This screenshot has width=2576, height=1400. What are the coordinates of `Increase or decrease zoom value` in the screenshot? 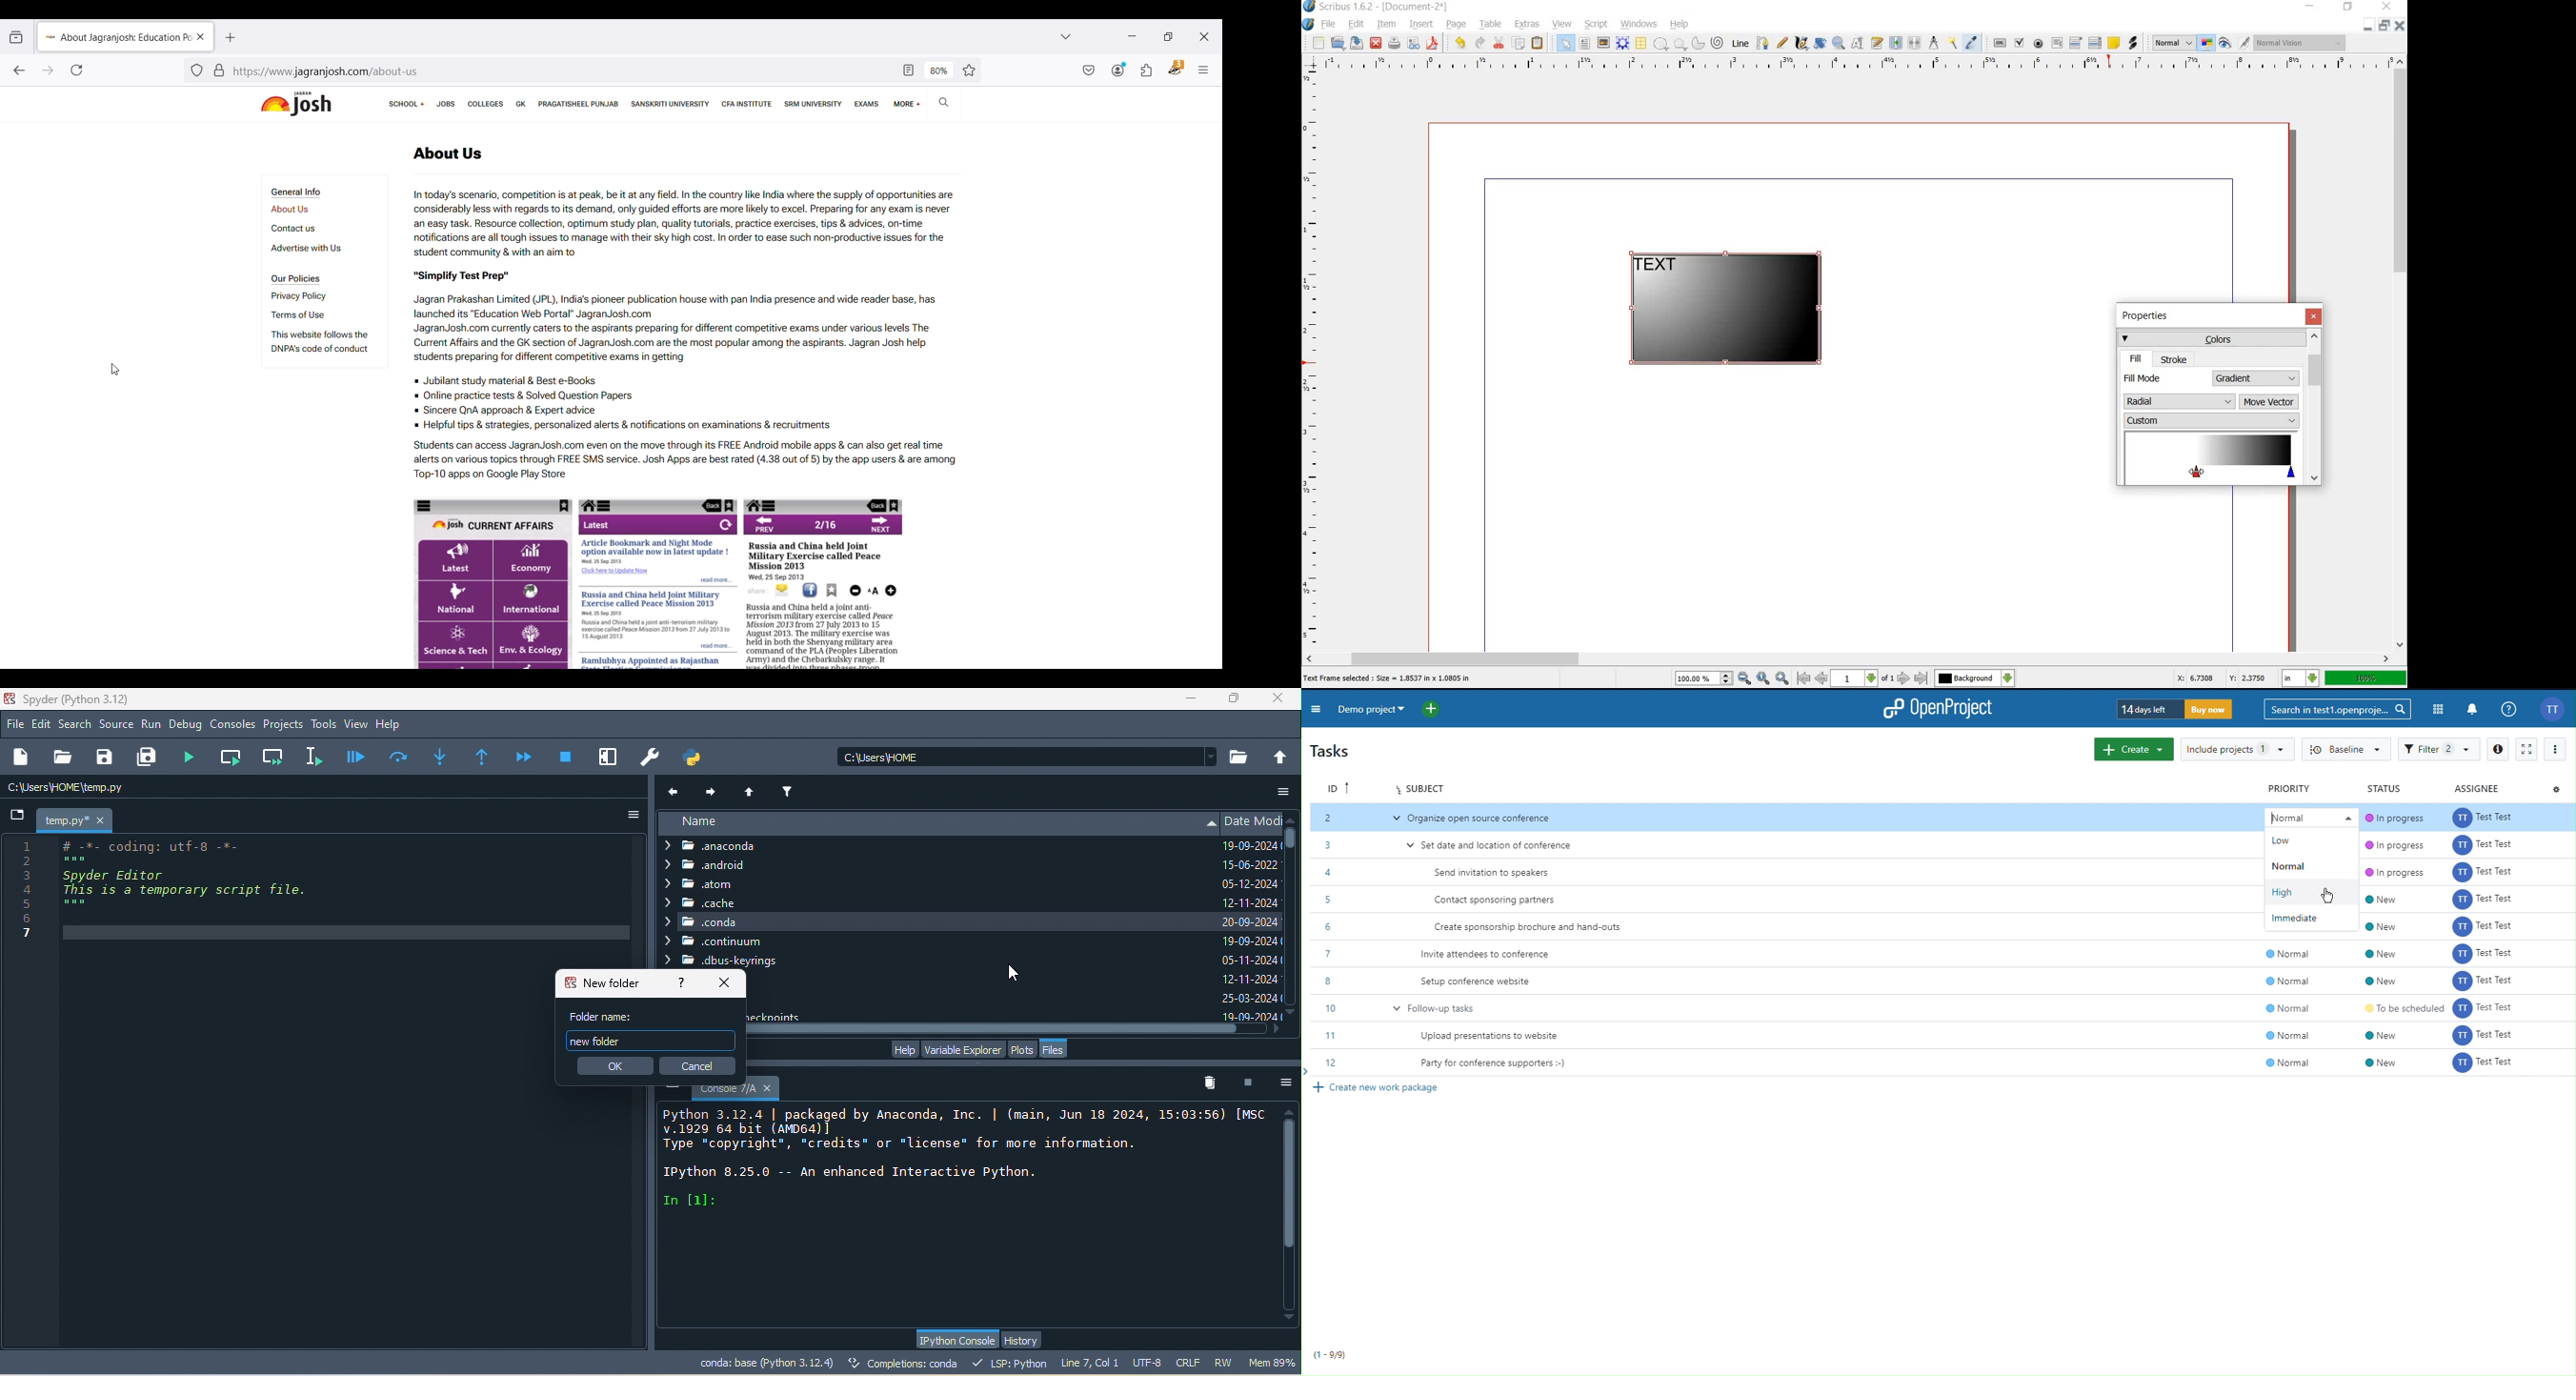 It's located at (1727, 679).